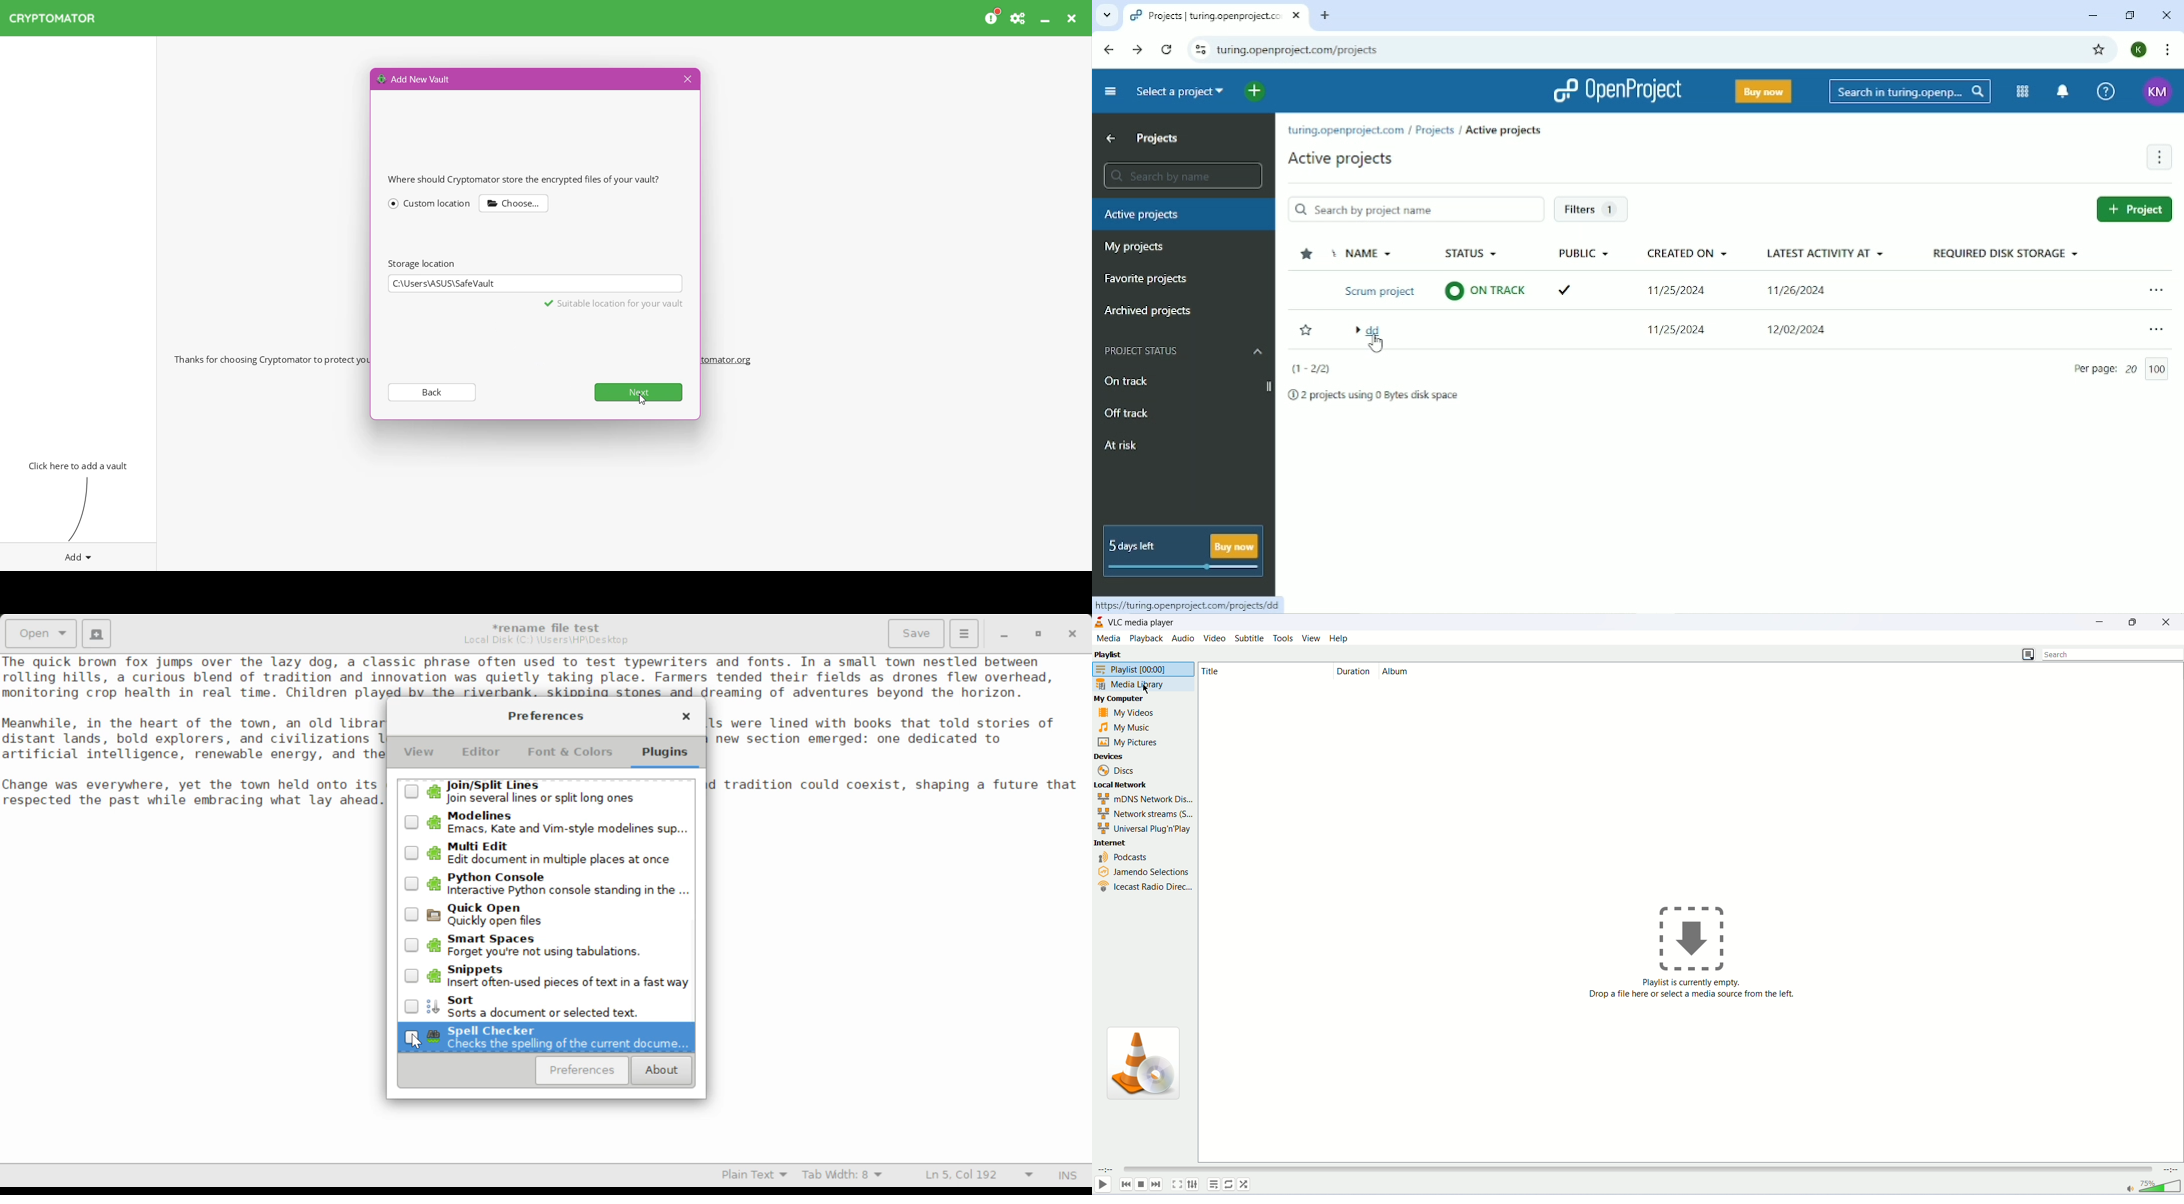 This screenshot has height=1204, width=2184. What do you see at coordinates (1128, 742) in the screenshot?
I see `my pictures` at bounding box center [1128, 742].